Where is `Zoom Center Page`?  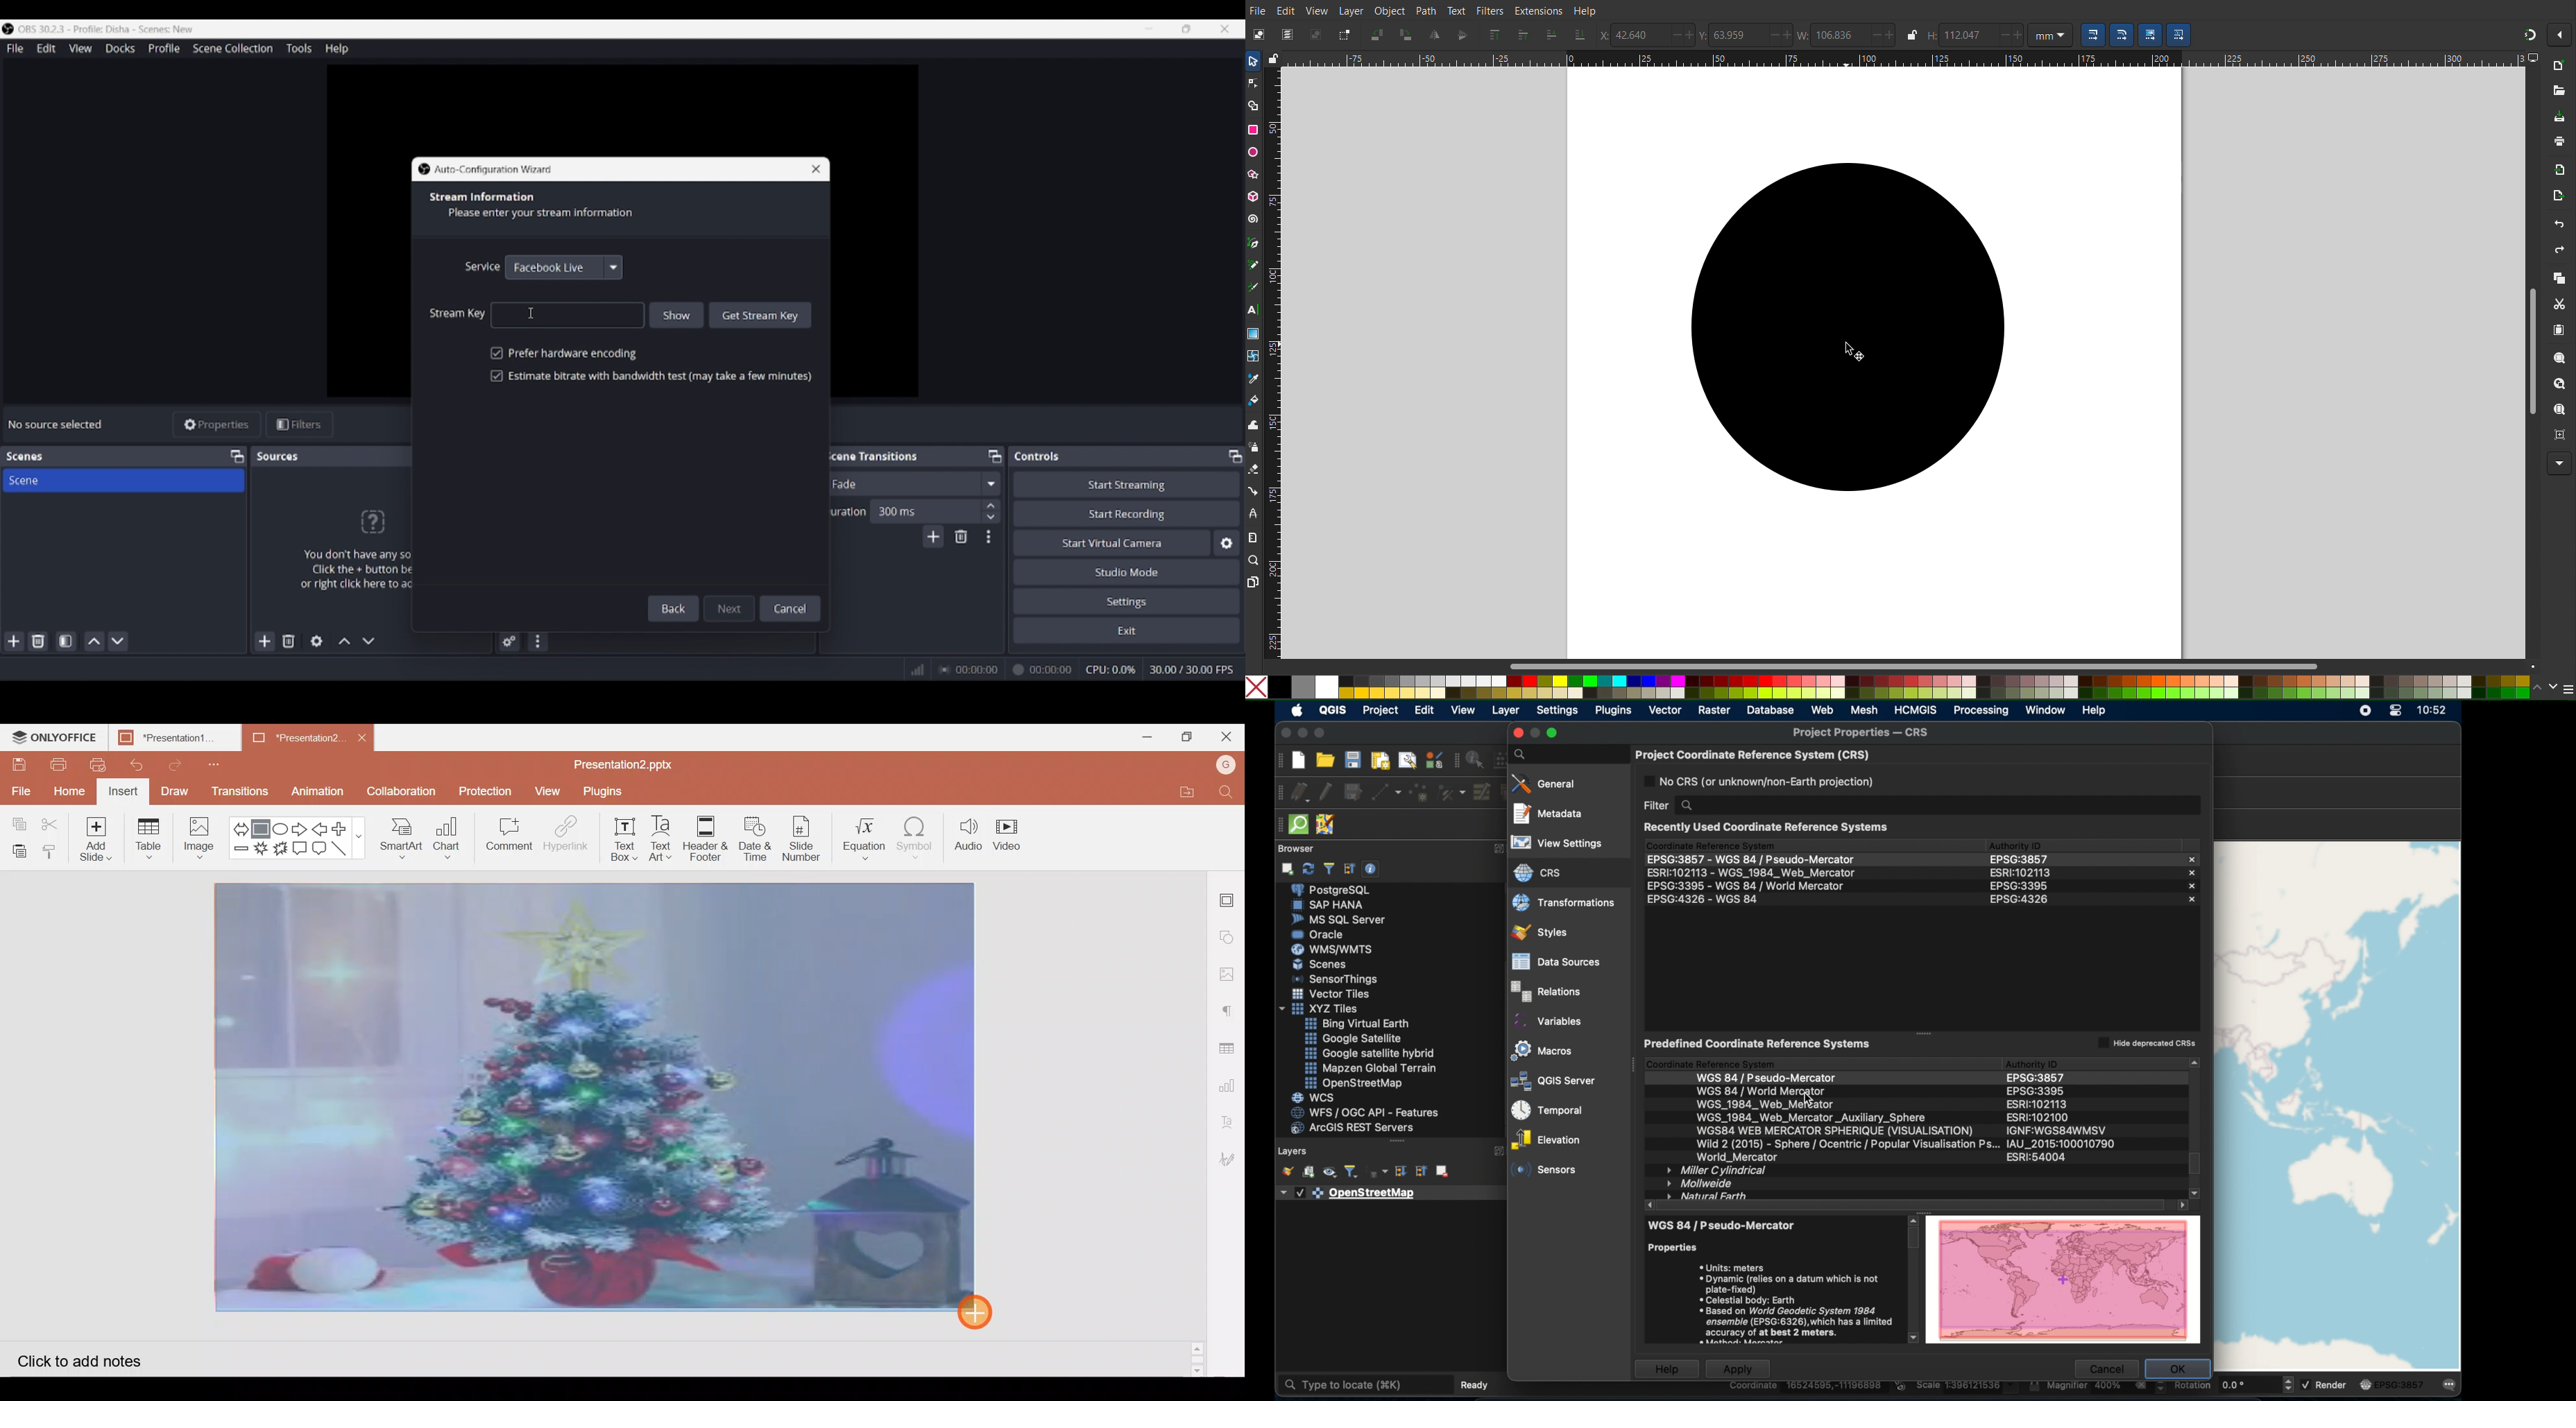 Zoom Center Page is located at coordinates (2559, 437).